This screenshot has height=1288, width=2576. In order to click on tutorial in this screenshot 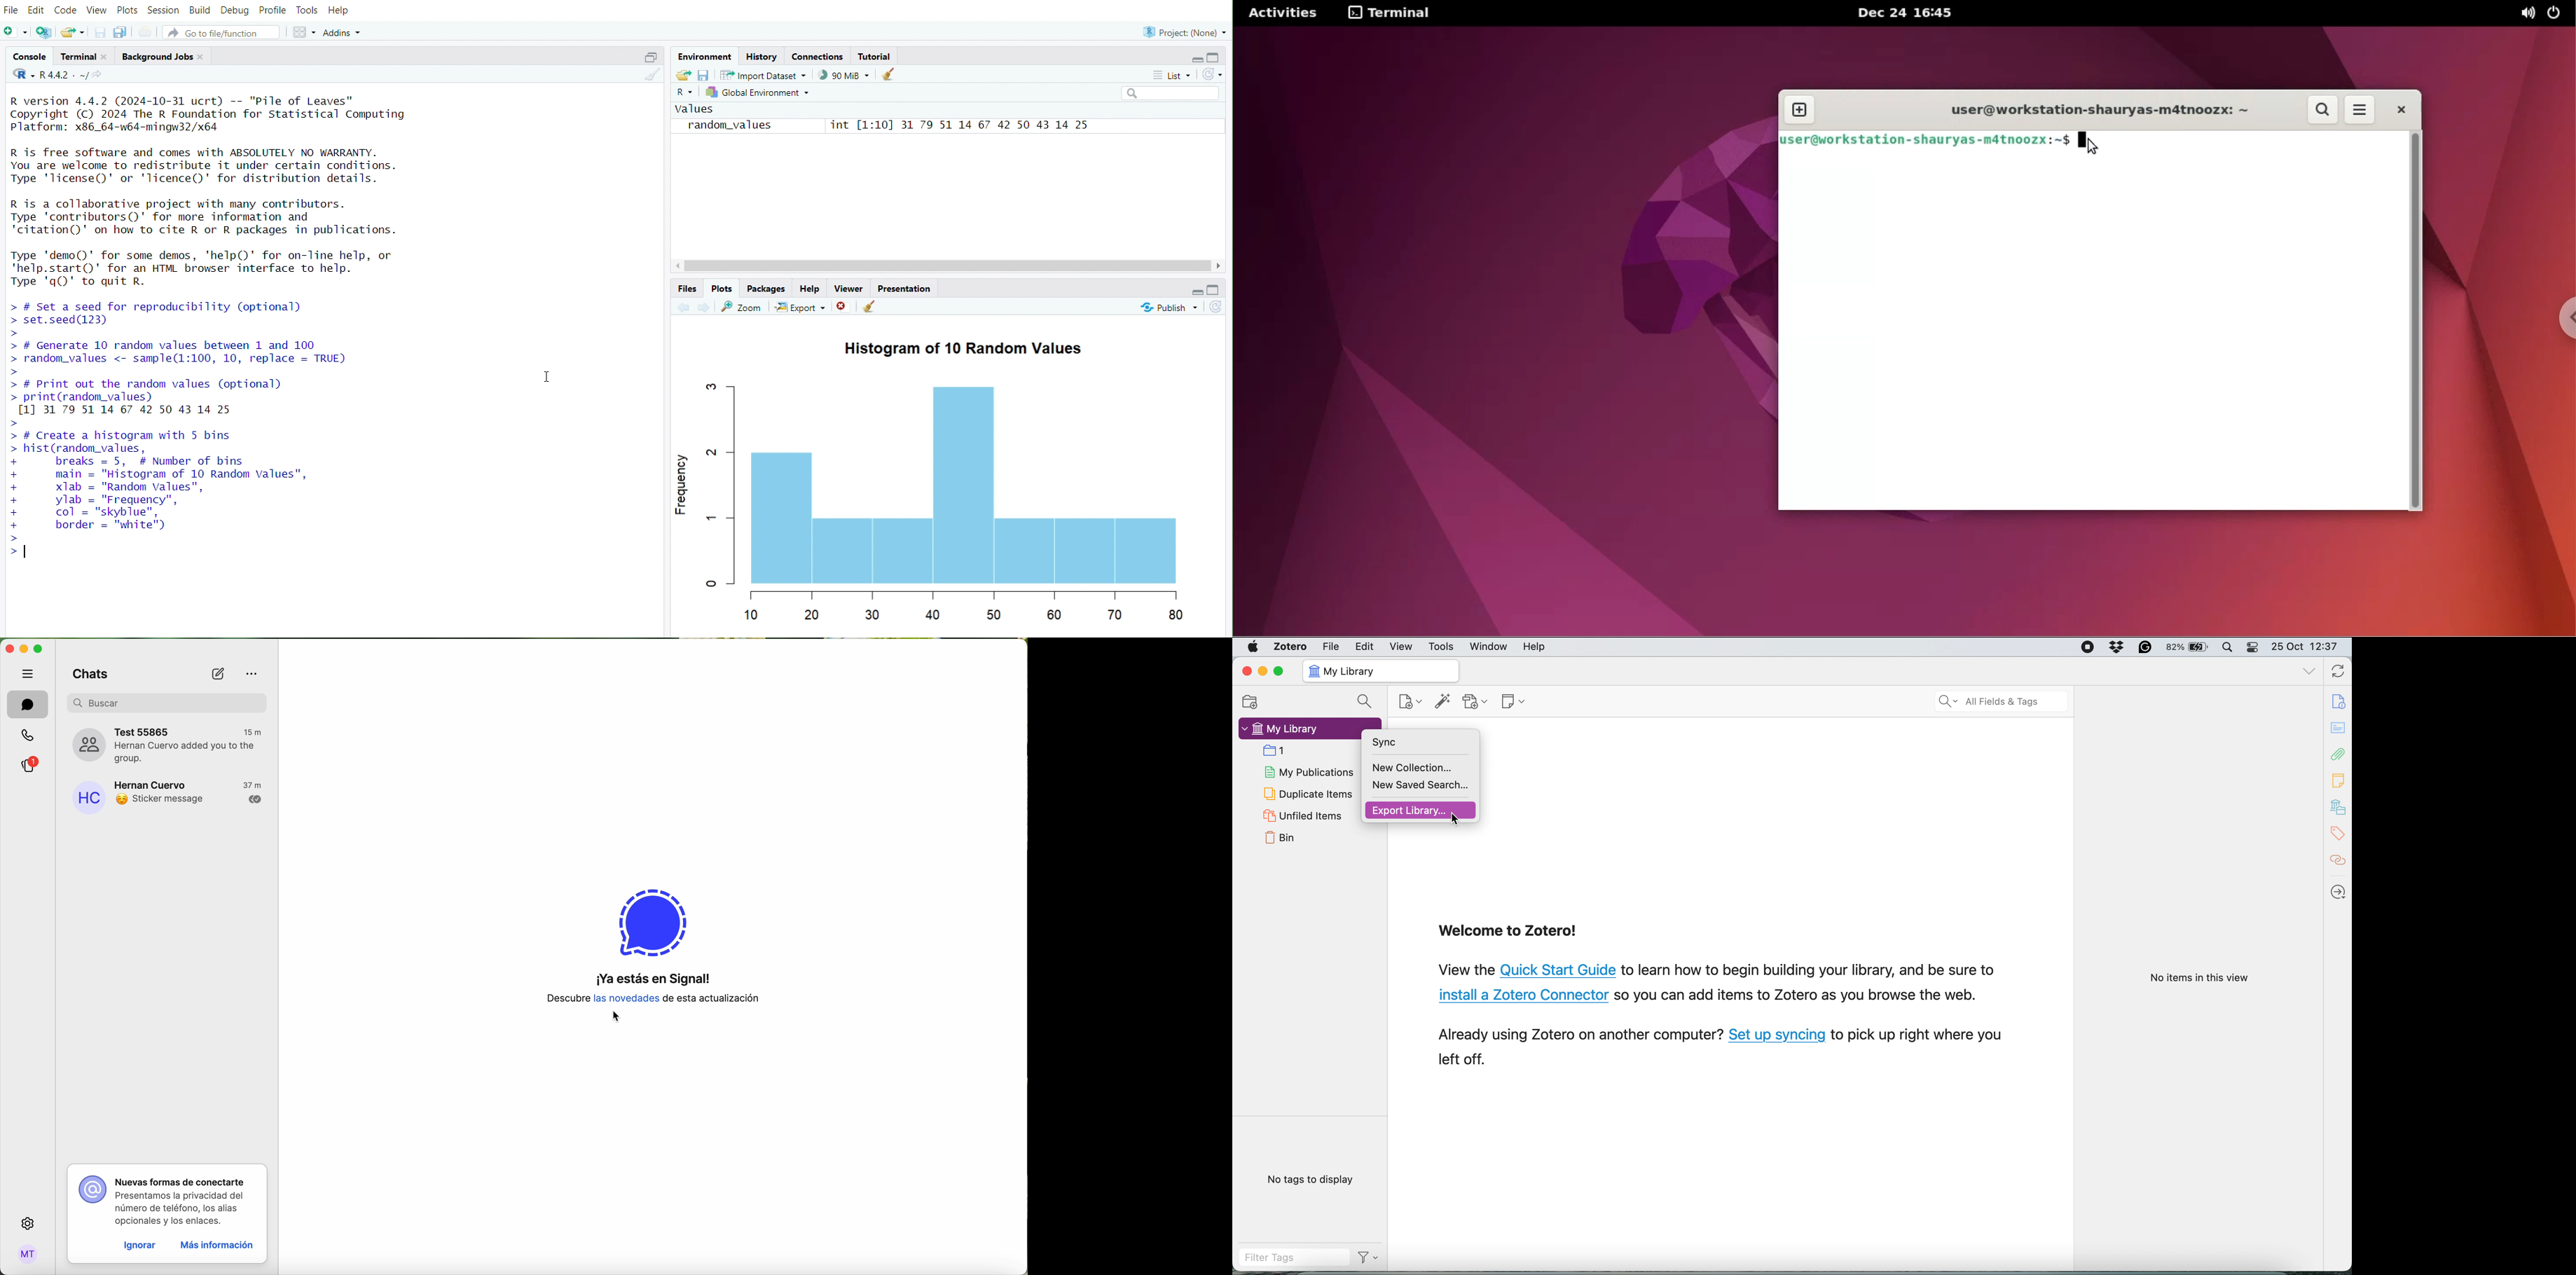, I will do `click(874, 55)`.